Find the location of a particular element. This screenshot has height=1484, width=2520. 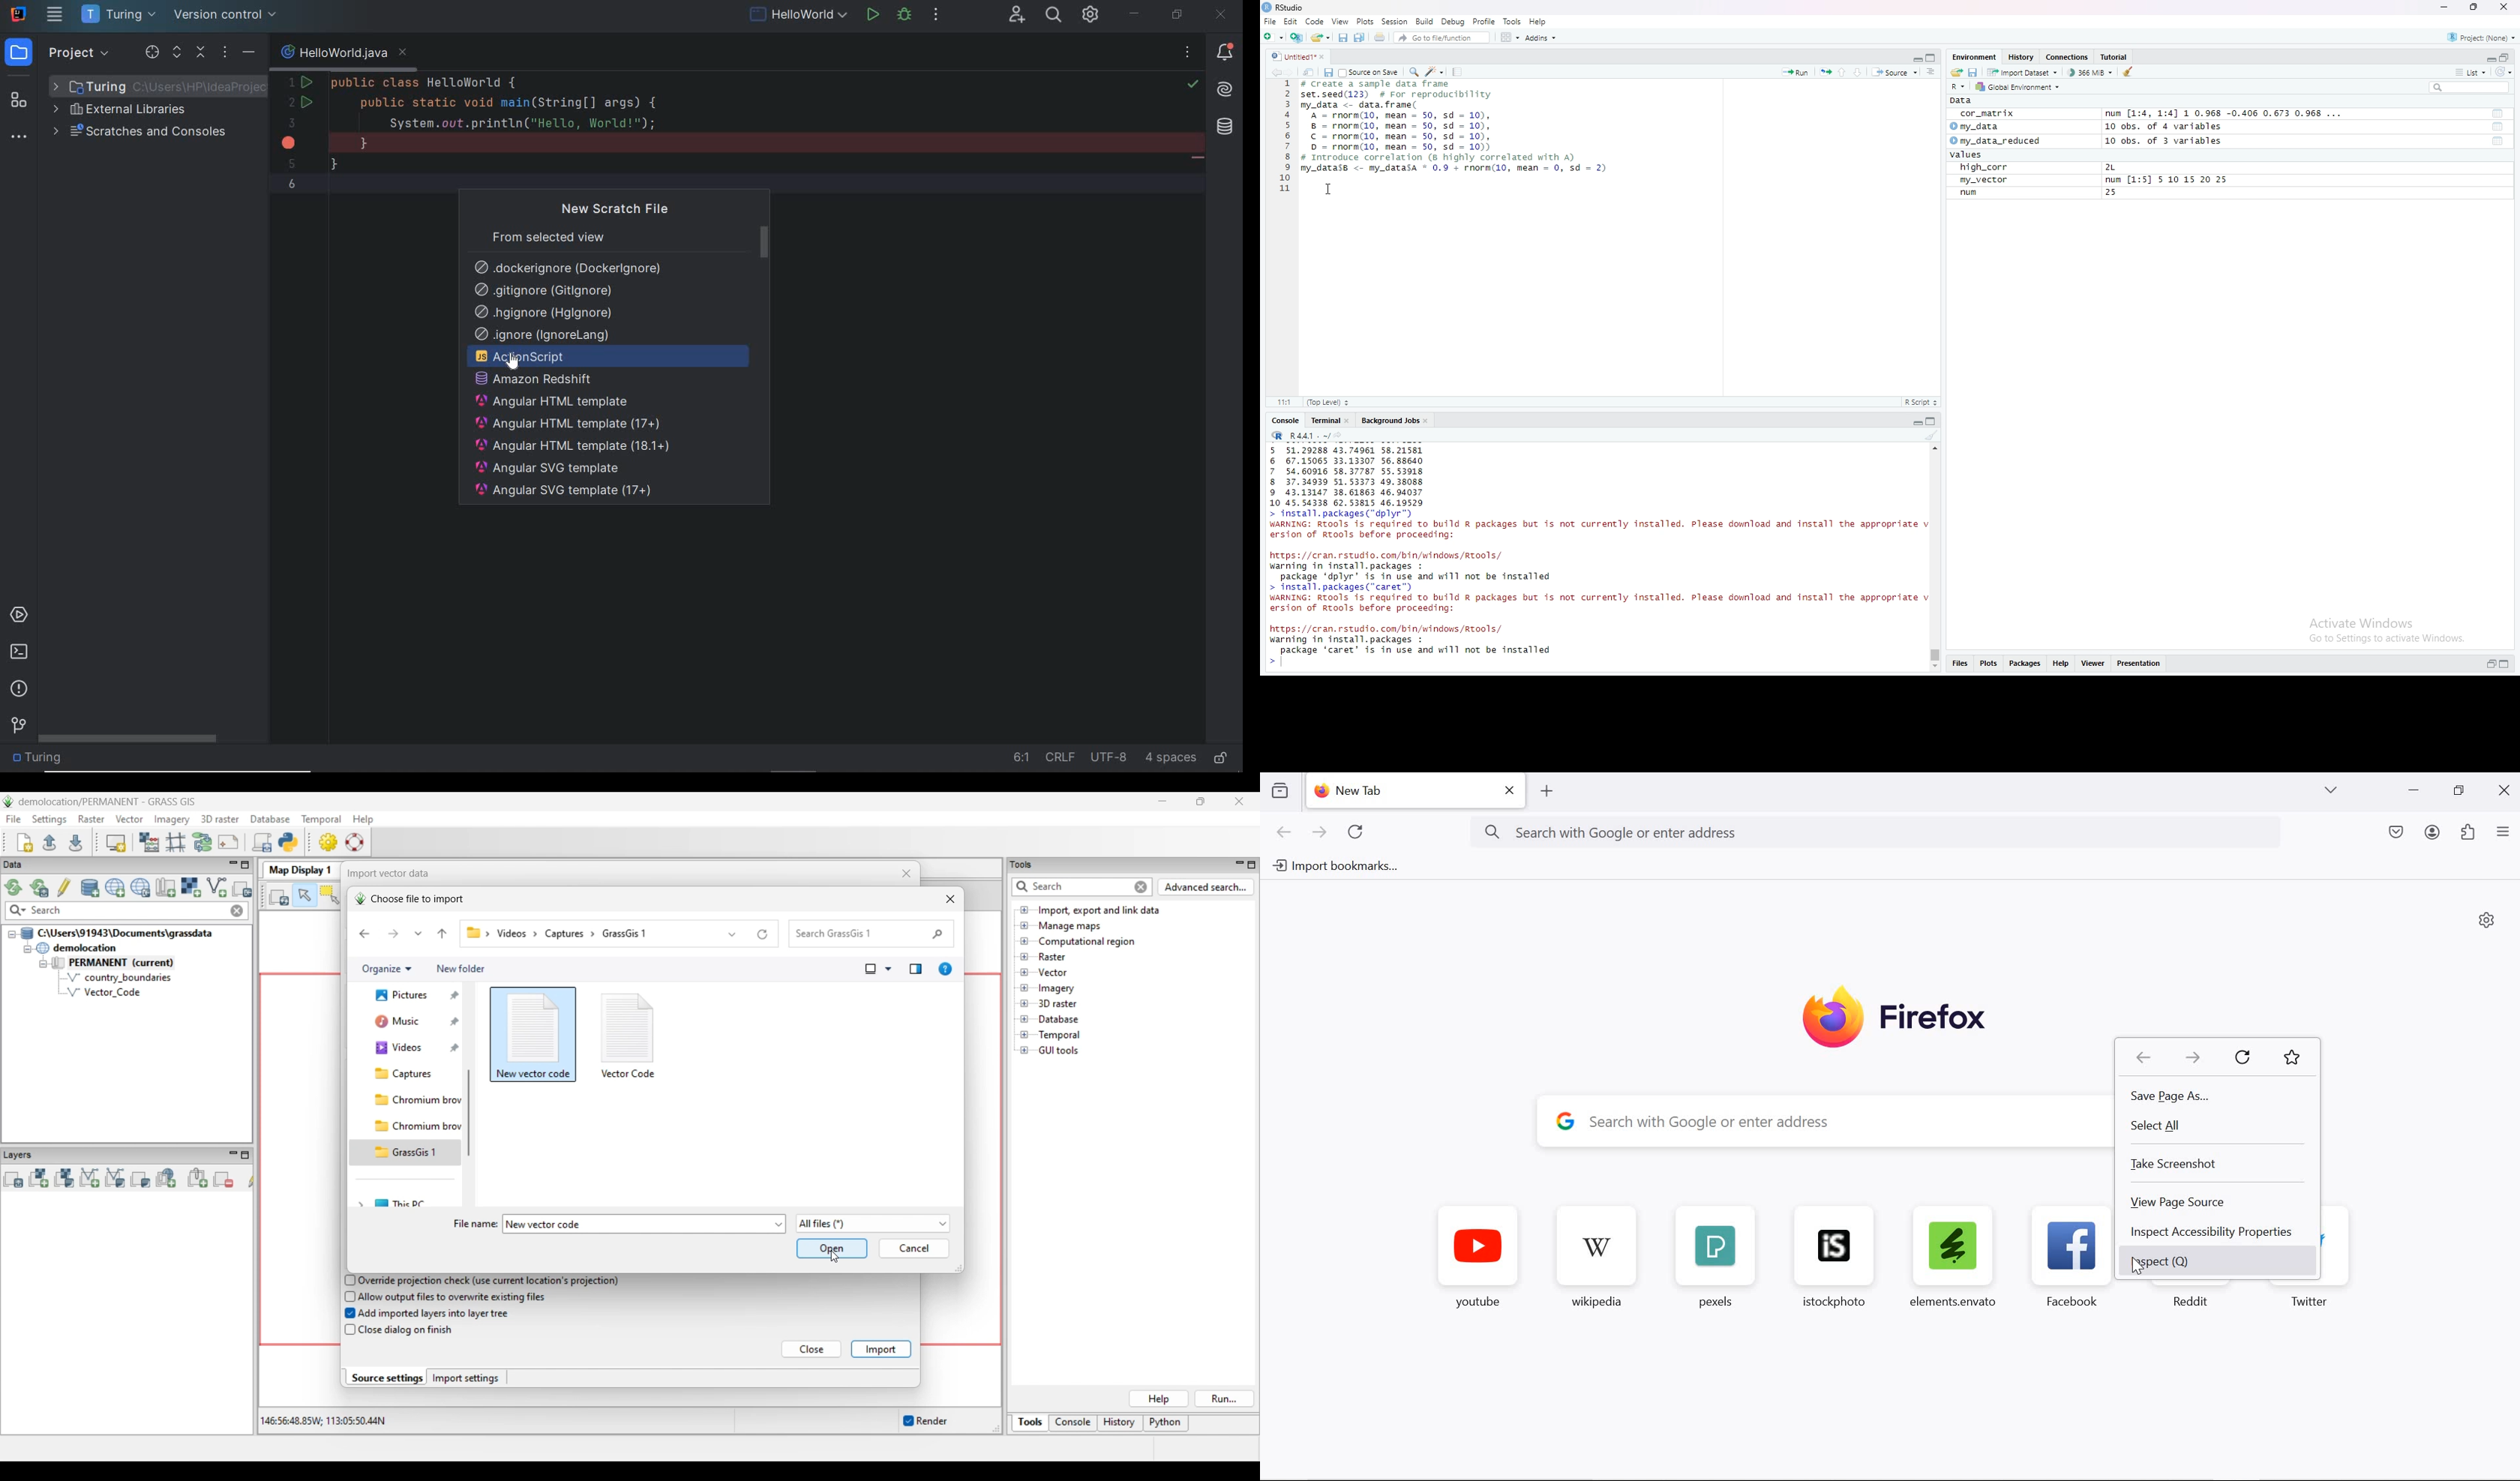

close is located at coordinates (1323, 57).